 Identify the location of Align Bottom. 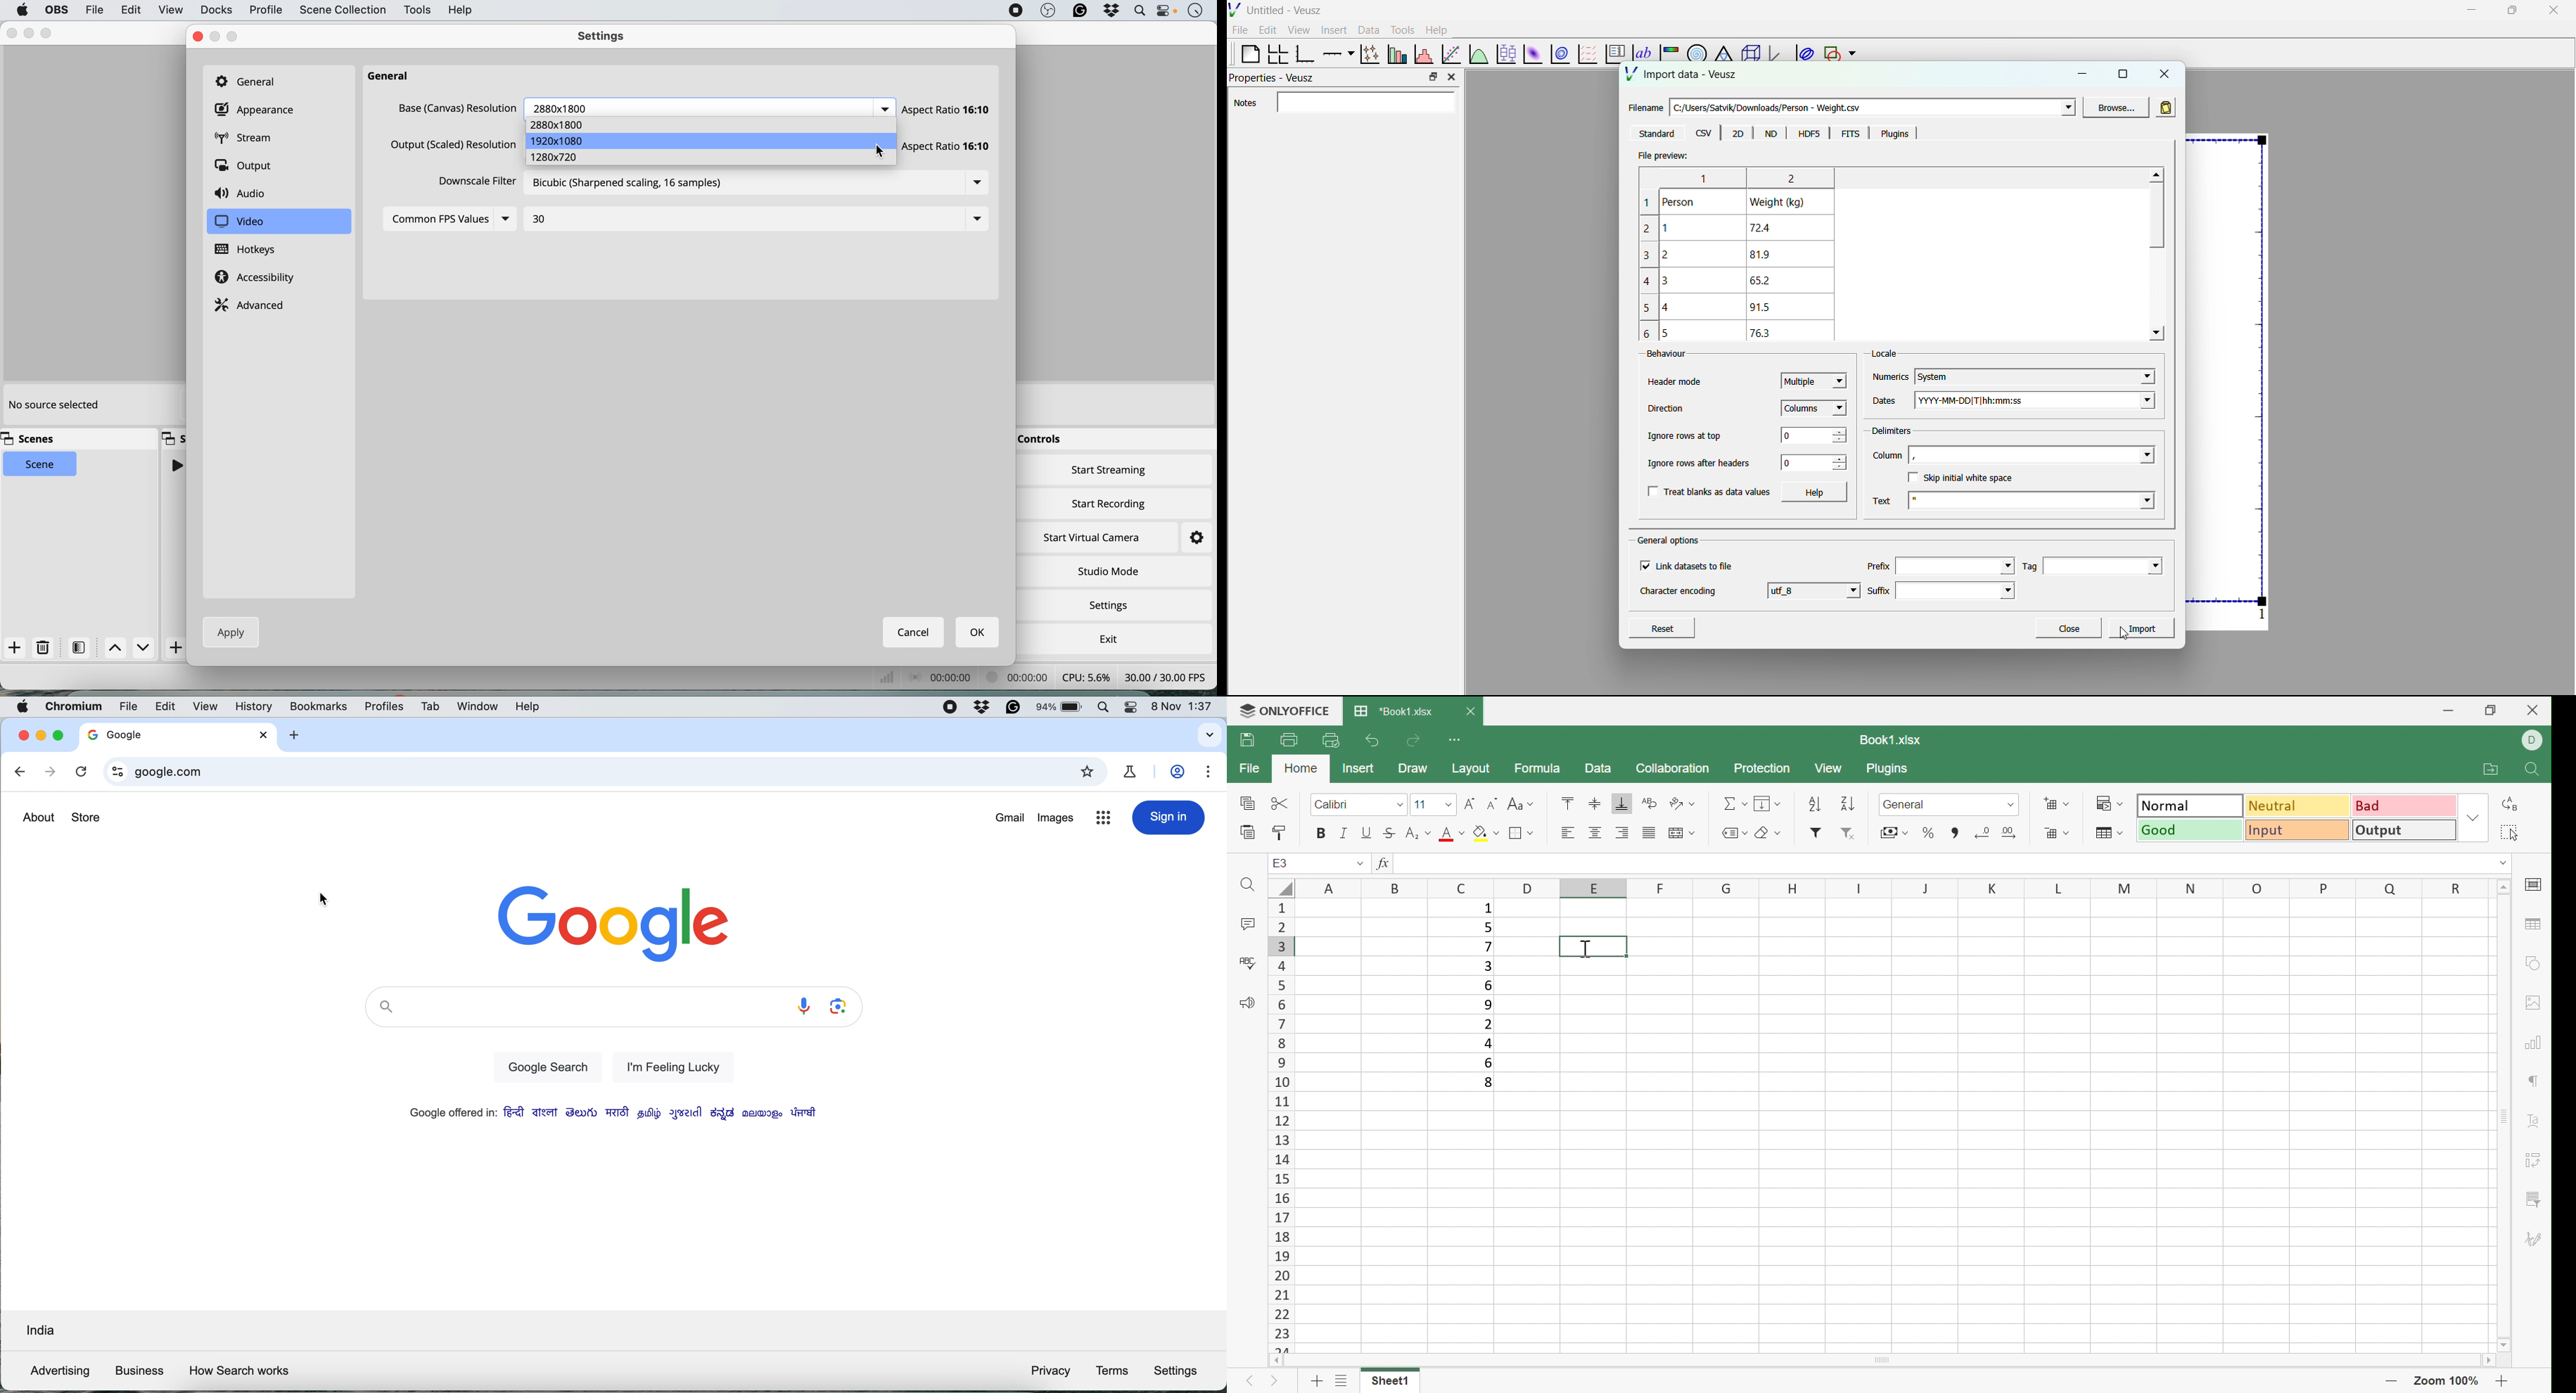
(1624, 806).